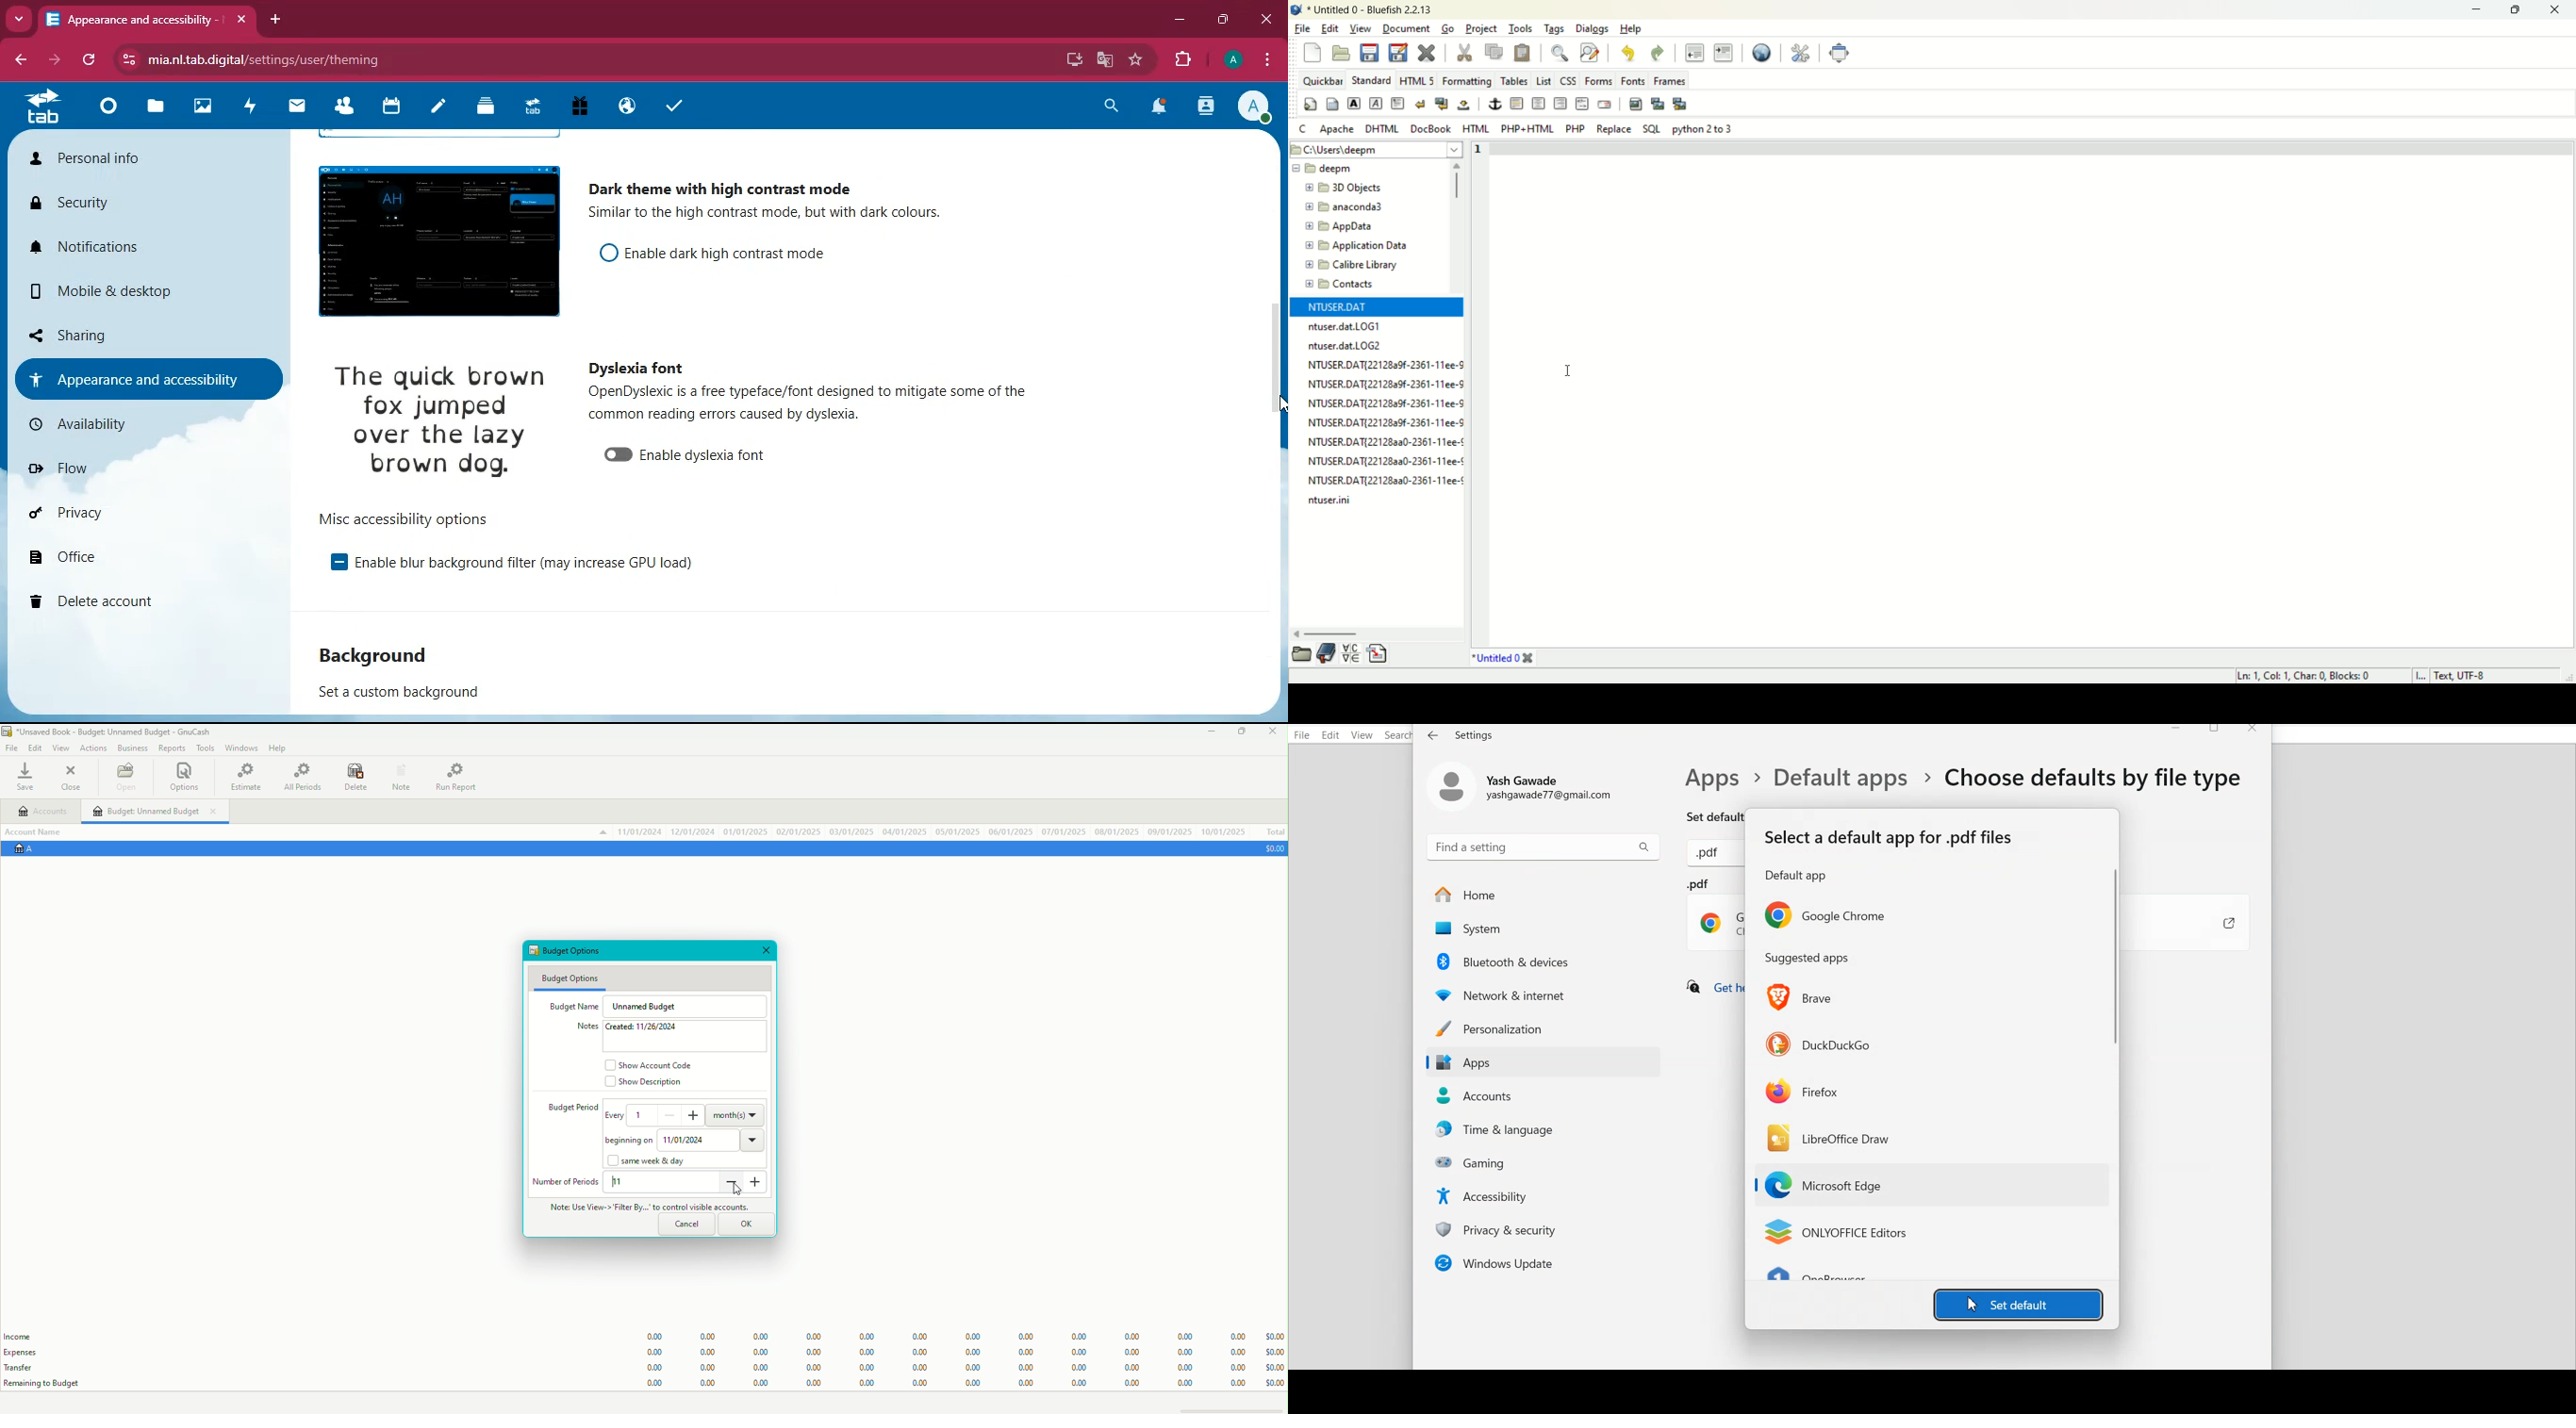 This screenshot has width=2576, height=1428. Describe the element at coordinates (648, 1028) in the screenshot. I see `Created: 11/26/2024` at that location.